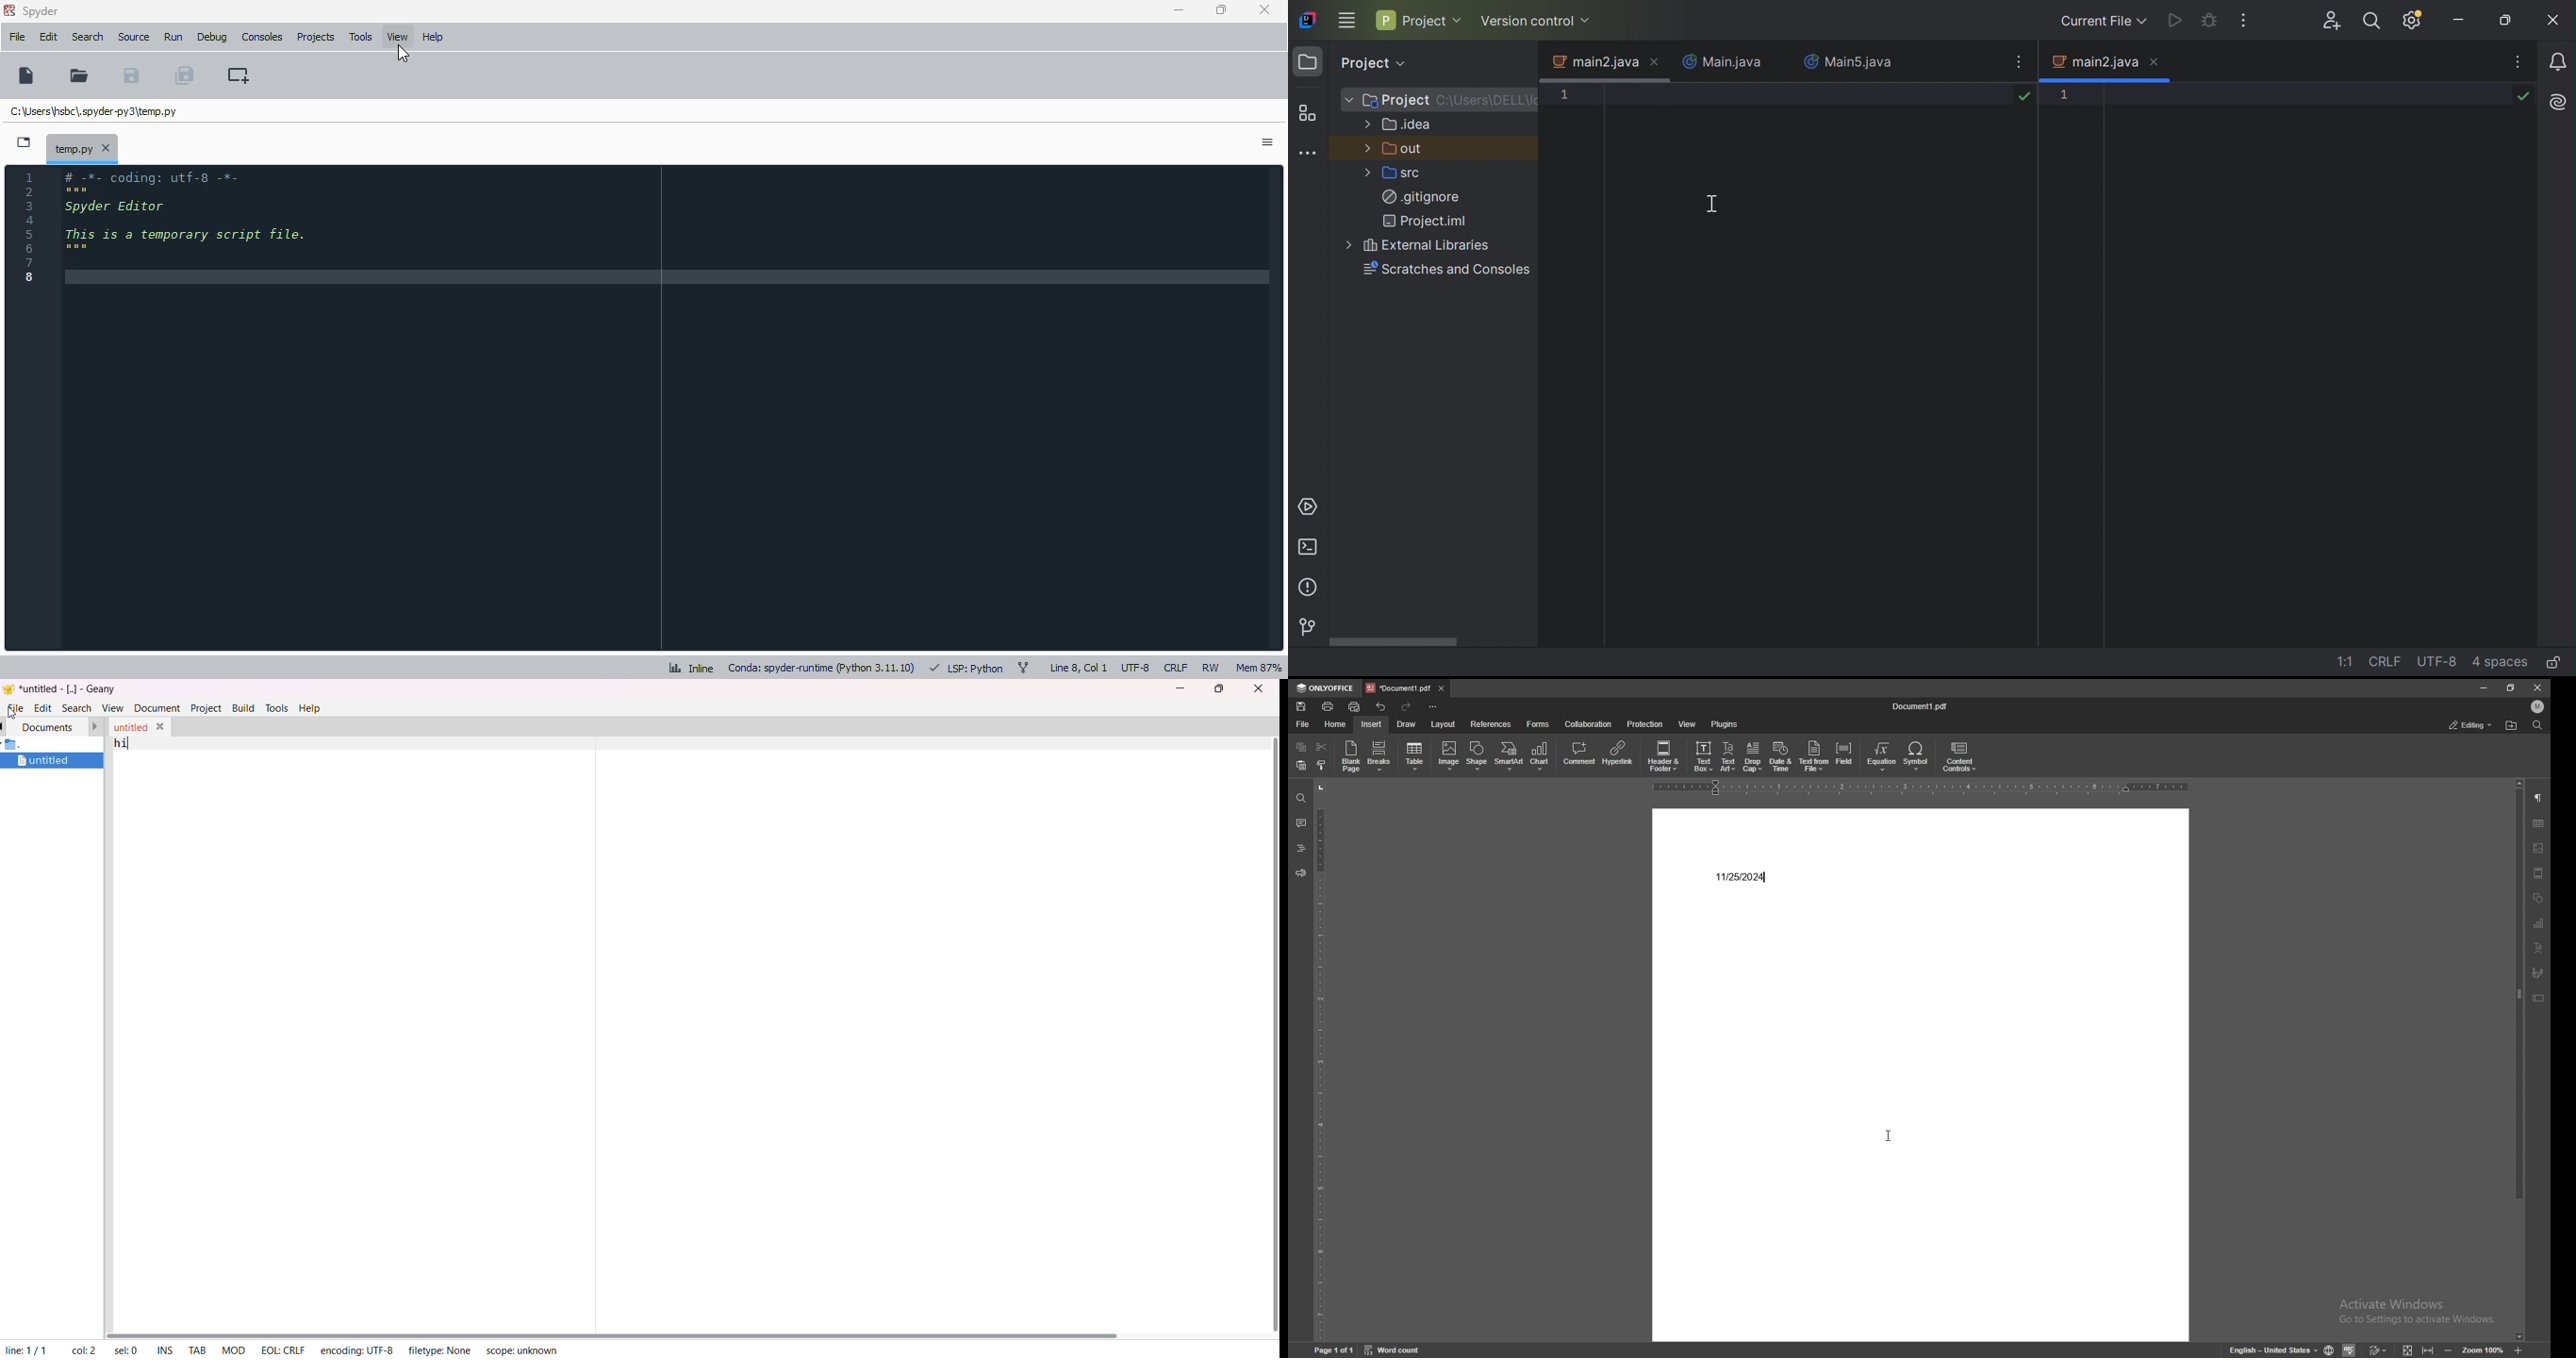  What do you see at coordinates (1264, 9) in the screenshot?
I see `close` at bounding box center [1264, 9].